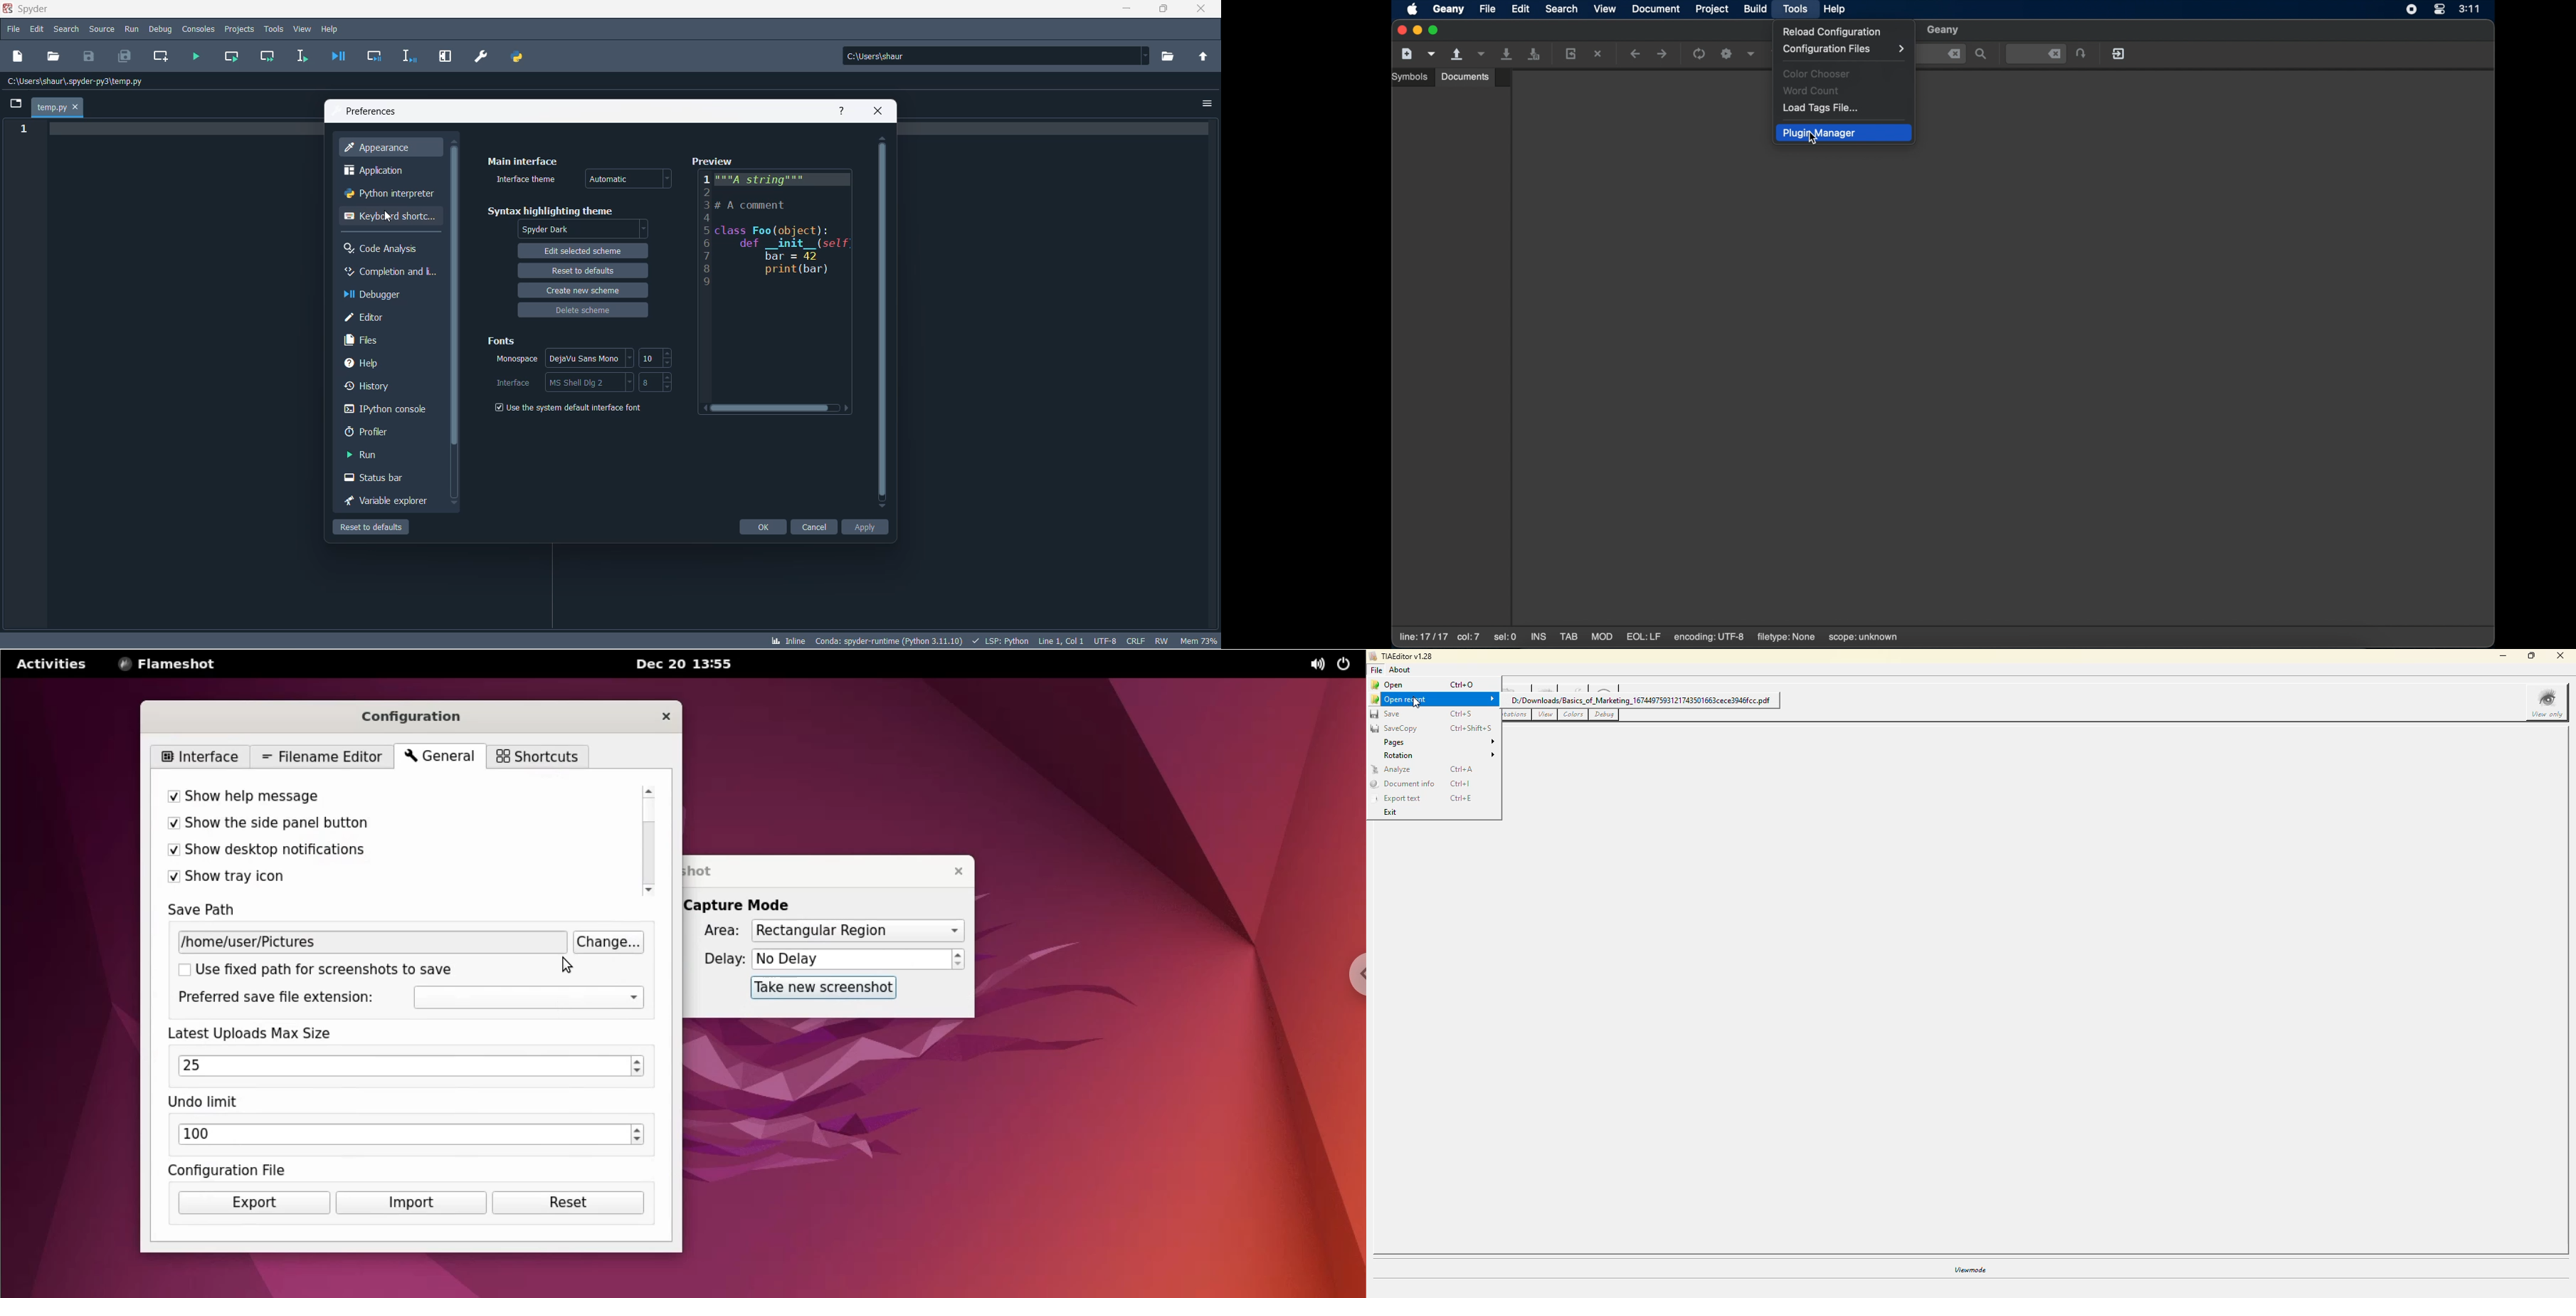 The width and height of the screenshot is (2576, 1316). What do you see at coordinates (1171, 57) in the screenshot?
I see `working directory` at bounding box center [1171, 57].